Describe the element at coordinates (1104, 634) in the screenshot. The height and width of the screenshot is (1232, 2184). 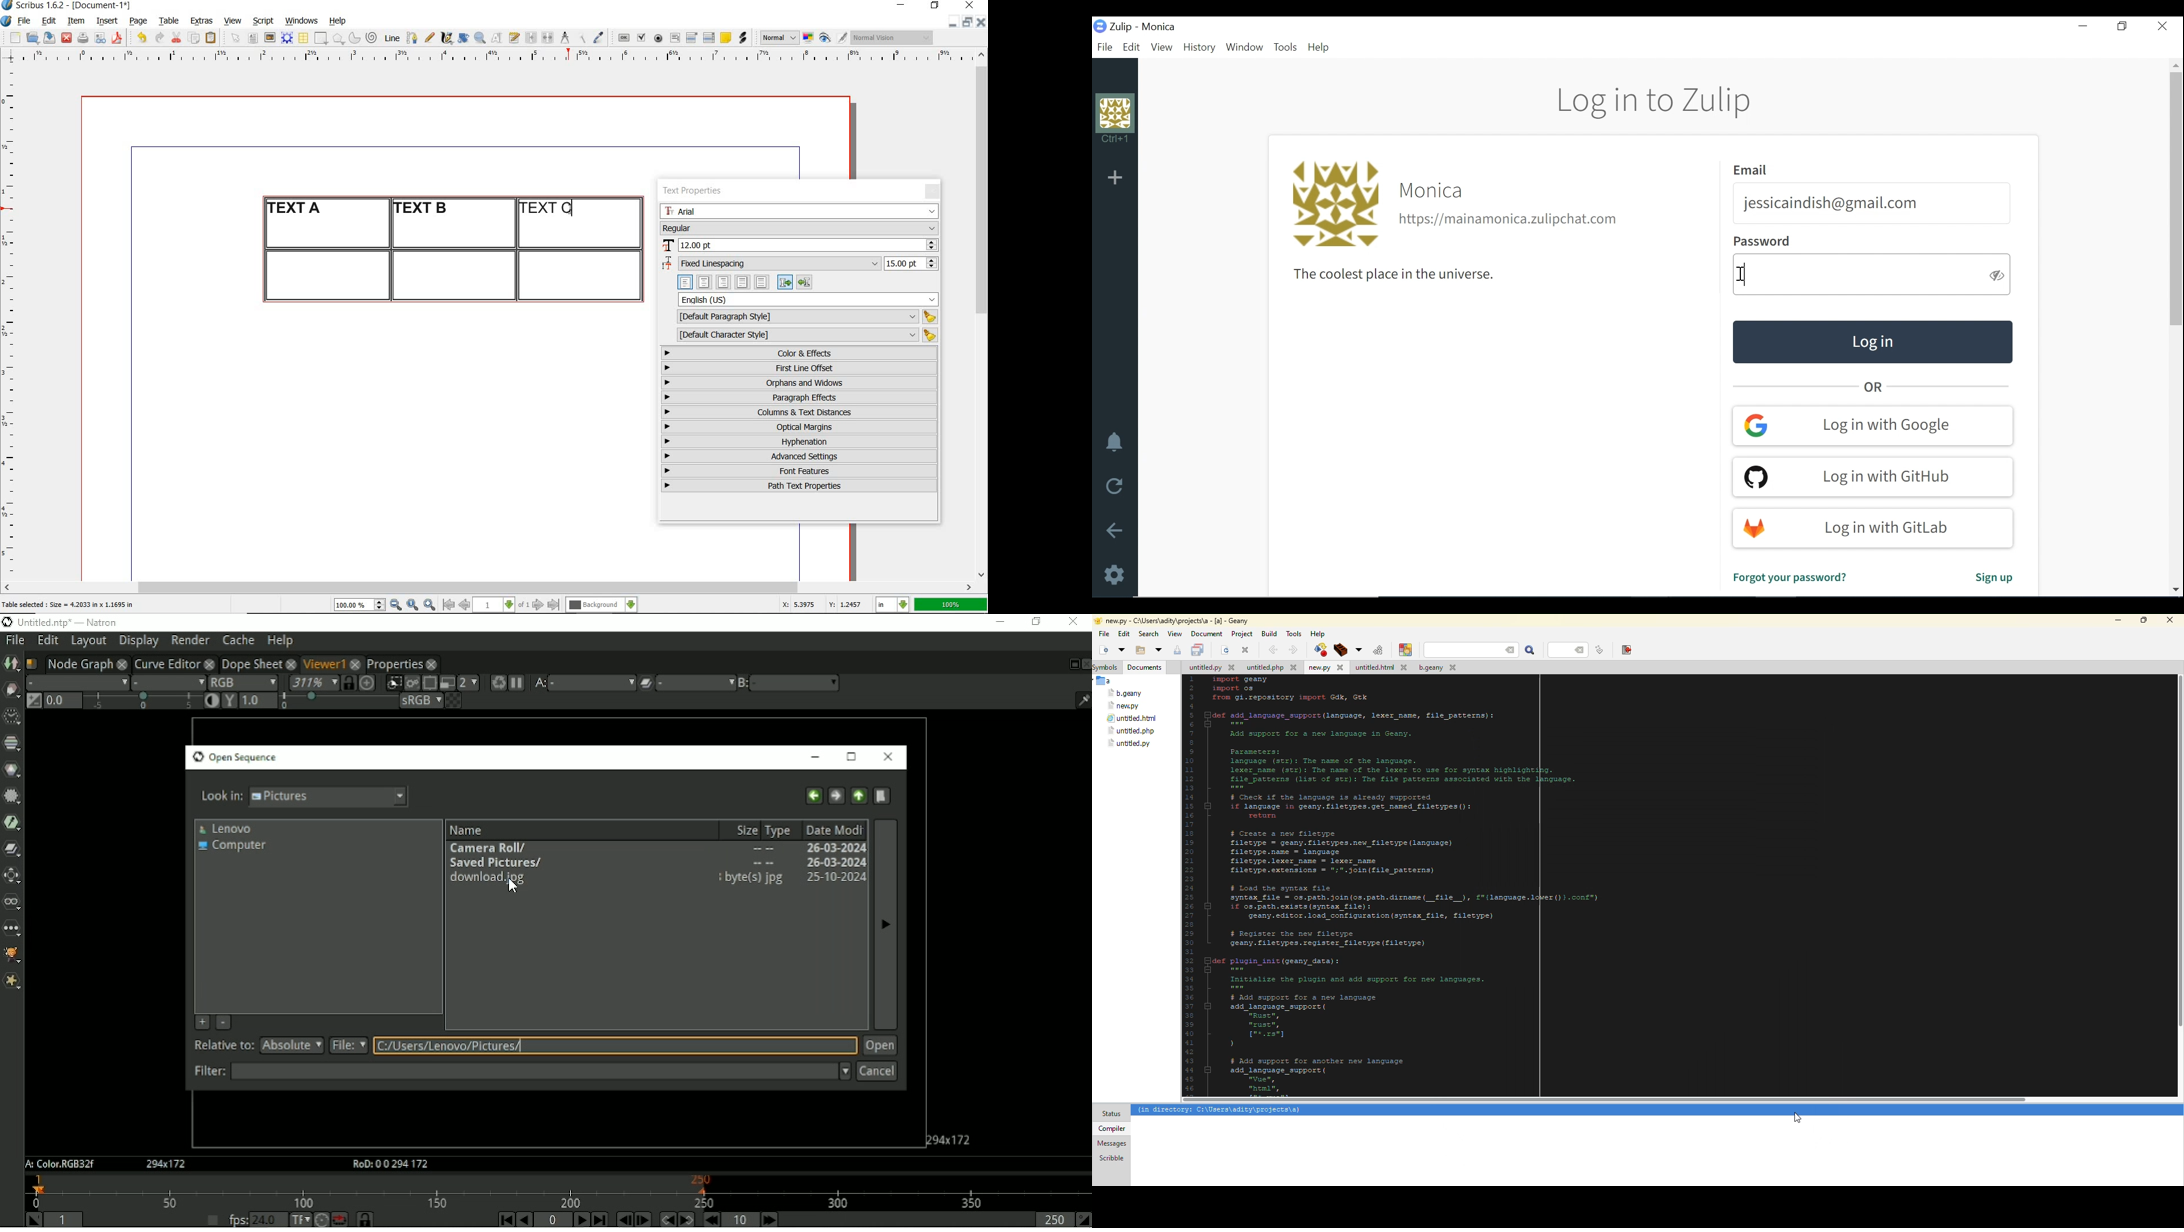
I see `file` at that location.